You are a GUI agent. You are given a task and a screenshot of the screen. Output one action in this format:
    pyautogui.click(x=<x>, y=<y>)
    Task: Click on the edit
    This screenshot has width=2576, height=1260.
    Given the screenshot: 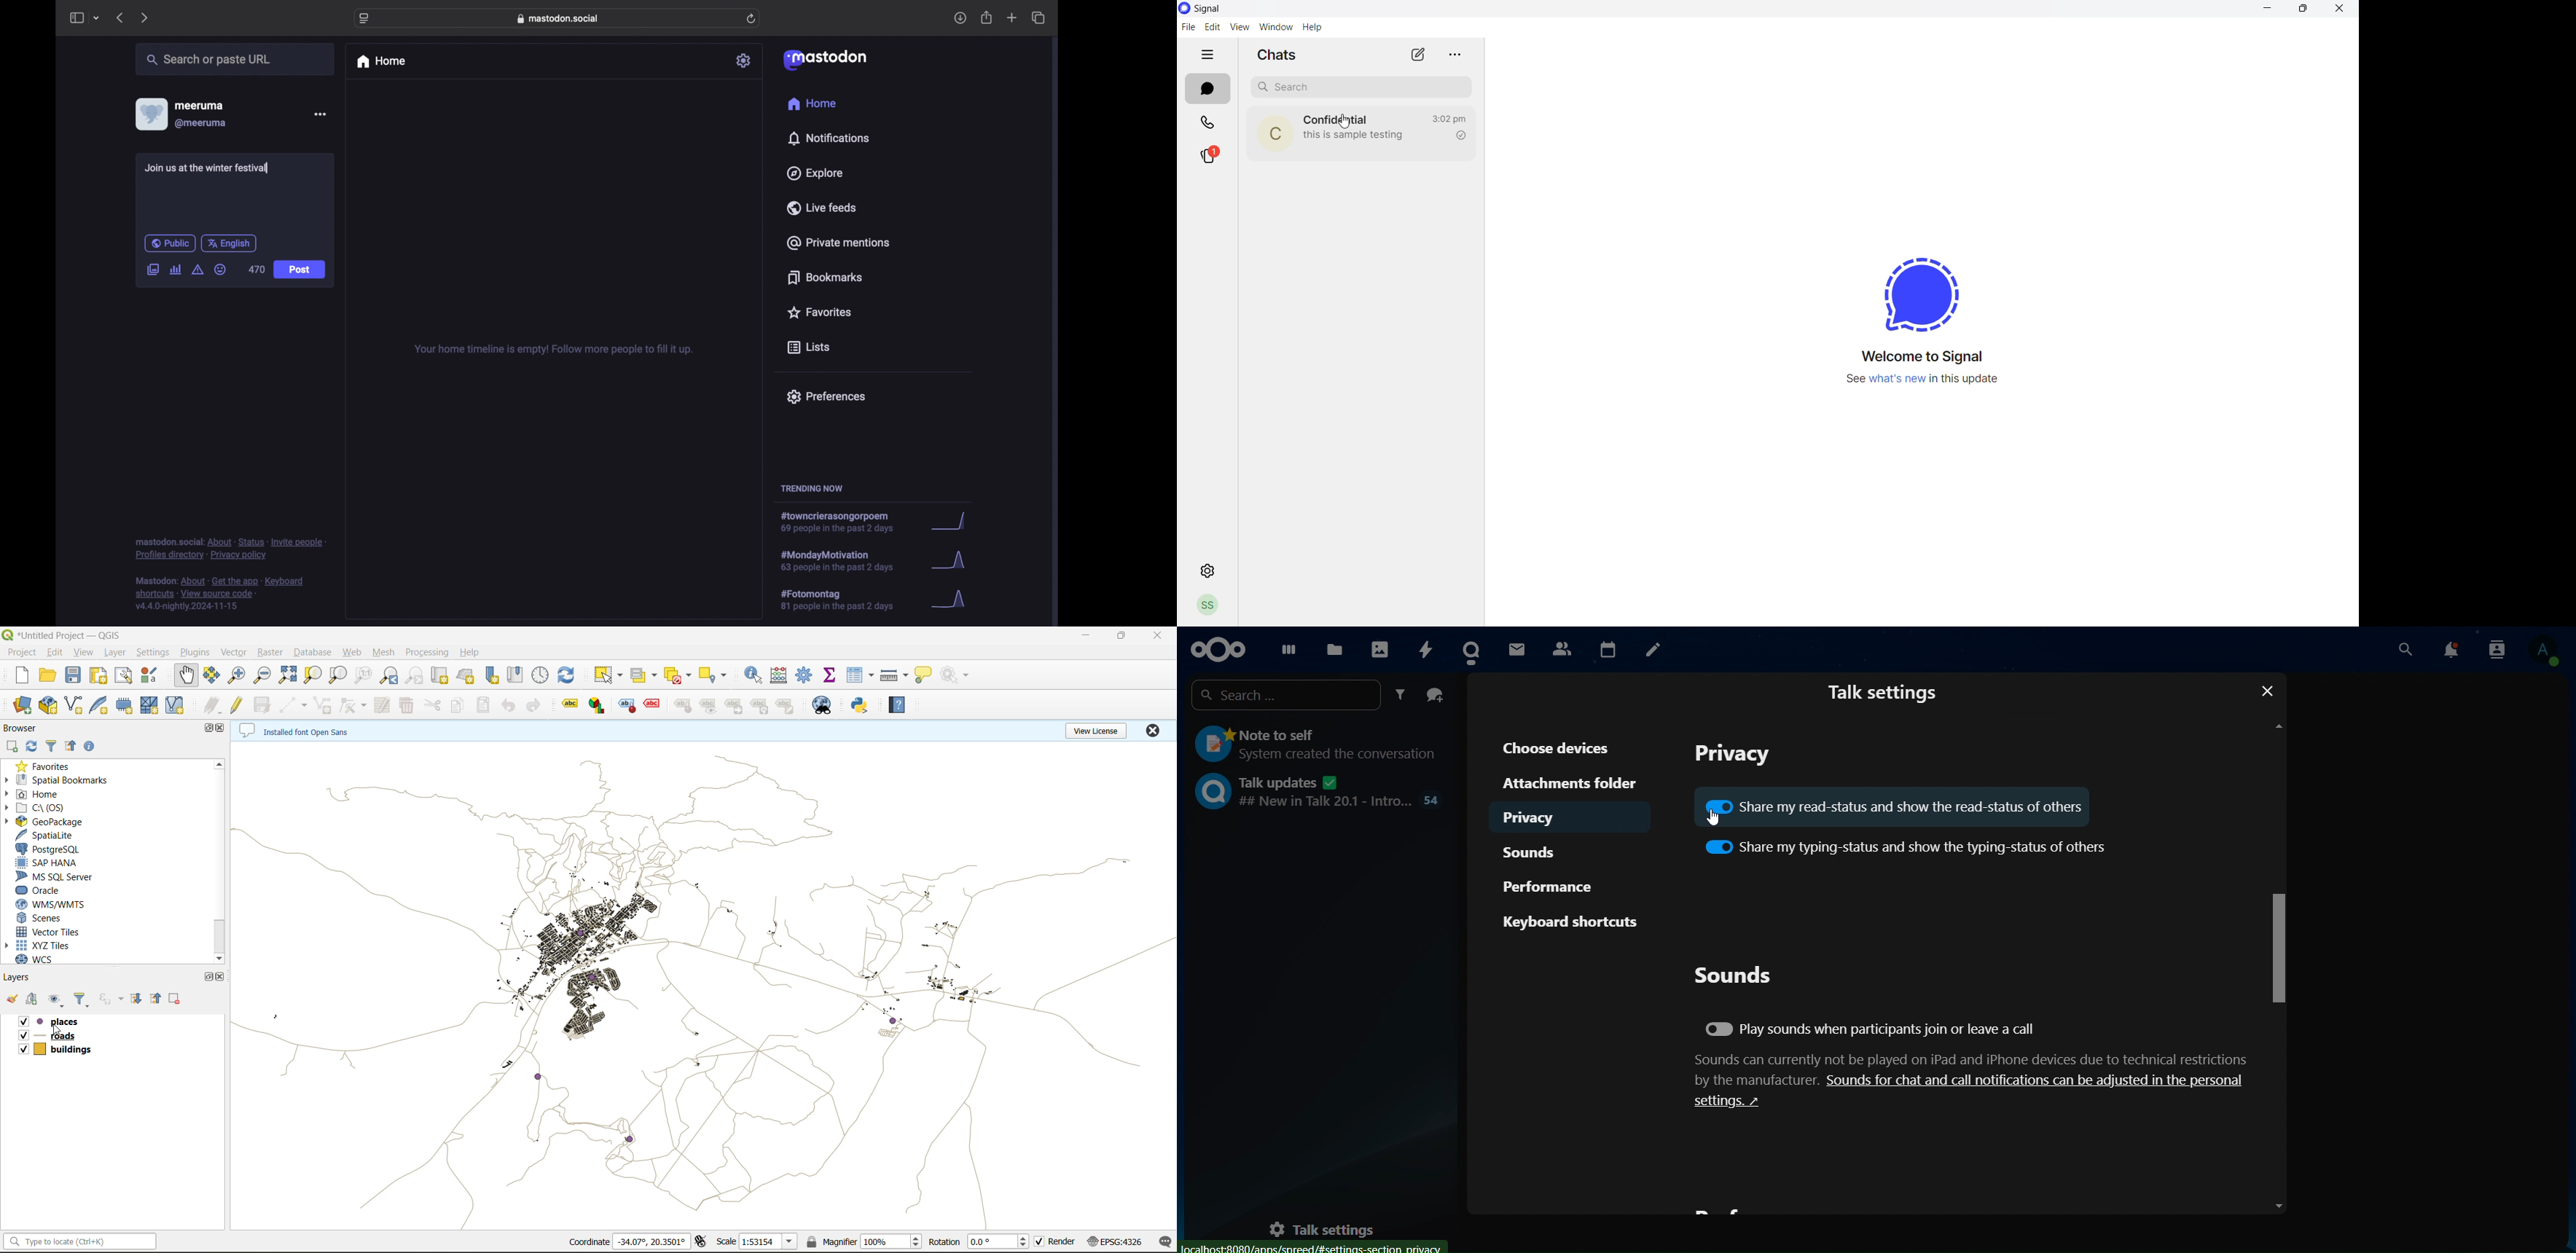 What is the action you would take?
    pyautogui.click(x=1213, y=26)
    